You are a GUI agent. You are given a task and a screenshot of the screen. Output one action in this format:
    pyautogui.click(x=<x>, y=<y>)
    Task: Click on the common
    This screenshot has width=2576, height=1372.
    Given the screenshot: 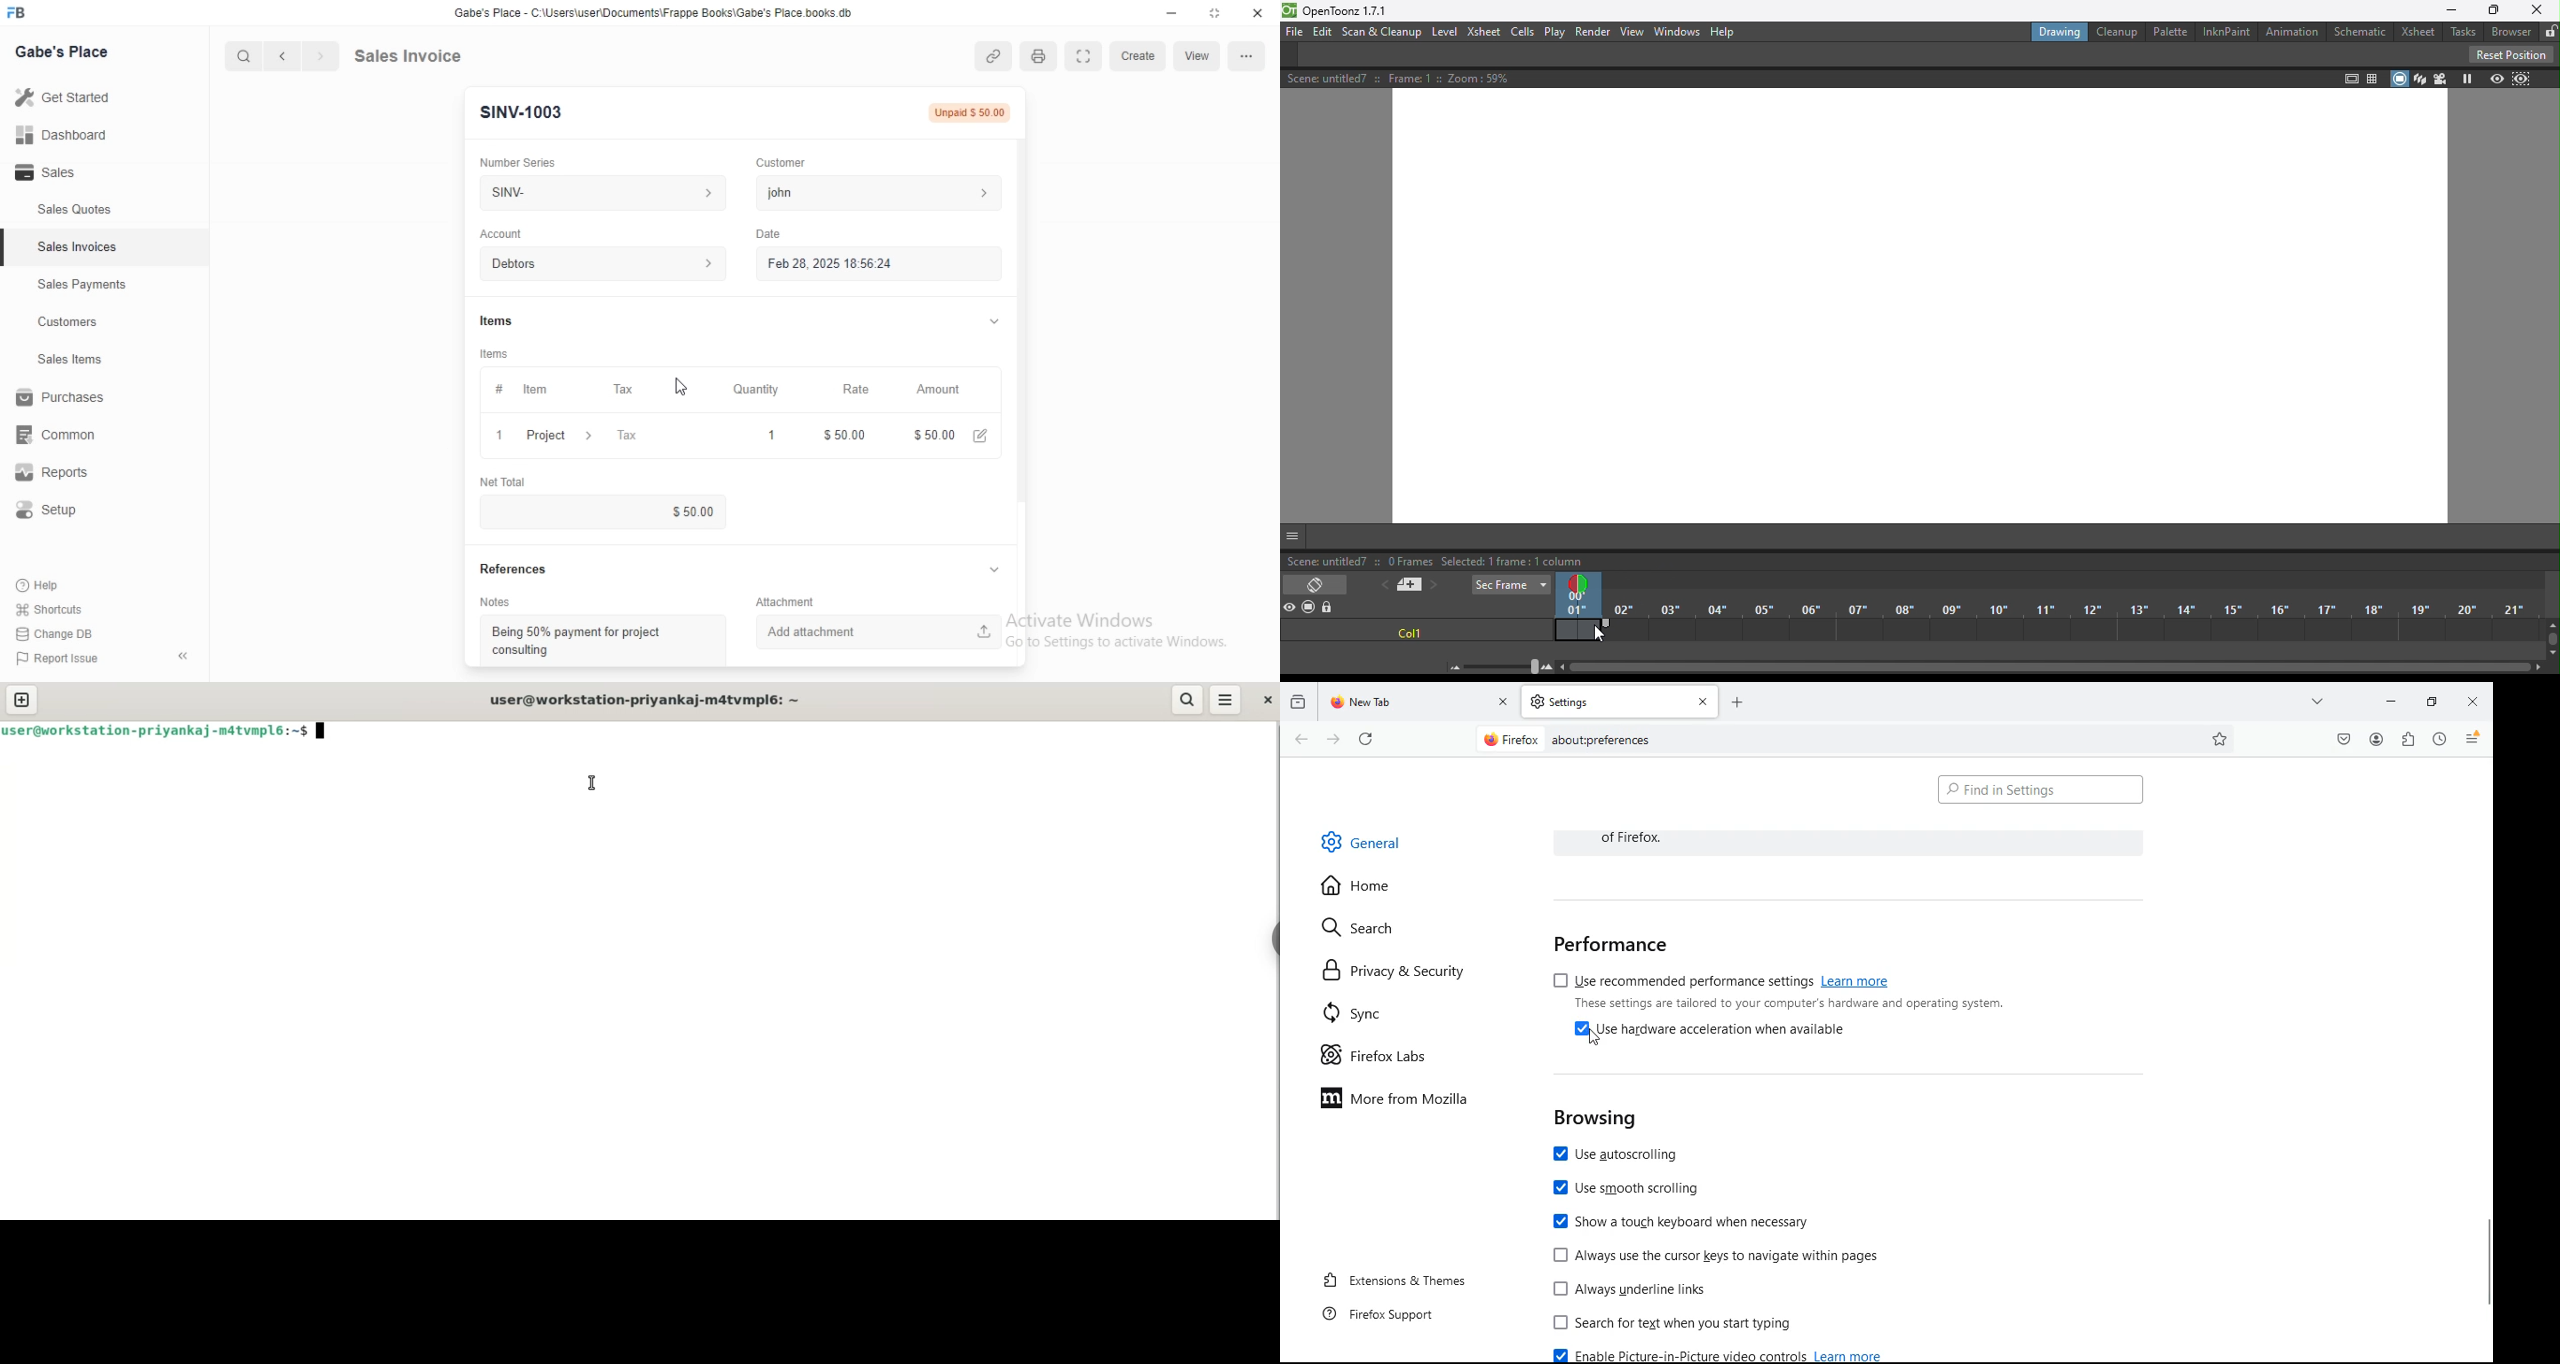 What is the action you would take?
    pyautogui.click(x=62, y=434)
    